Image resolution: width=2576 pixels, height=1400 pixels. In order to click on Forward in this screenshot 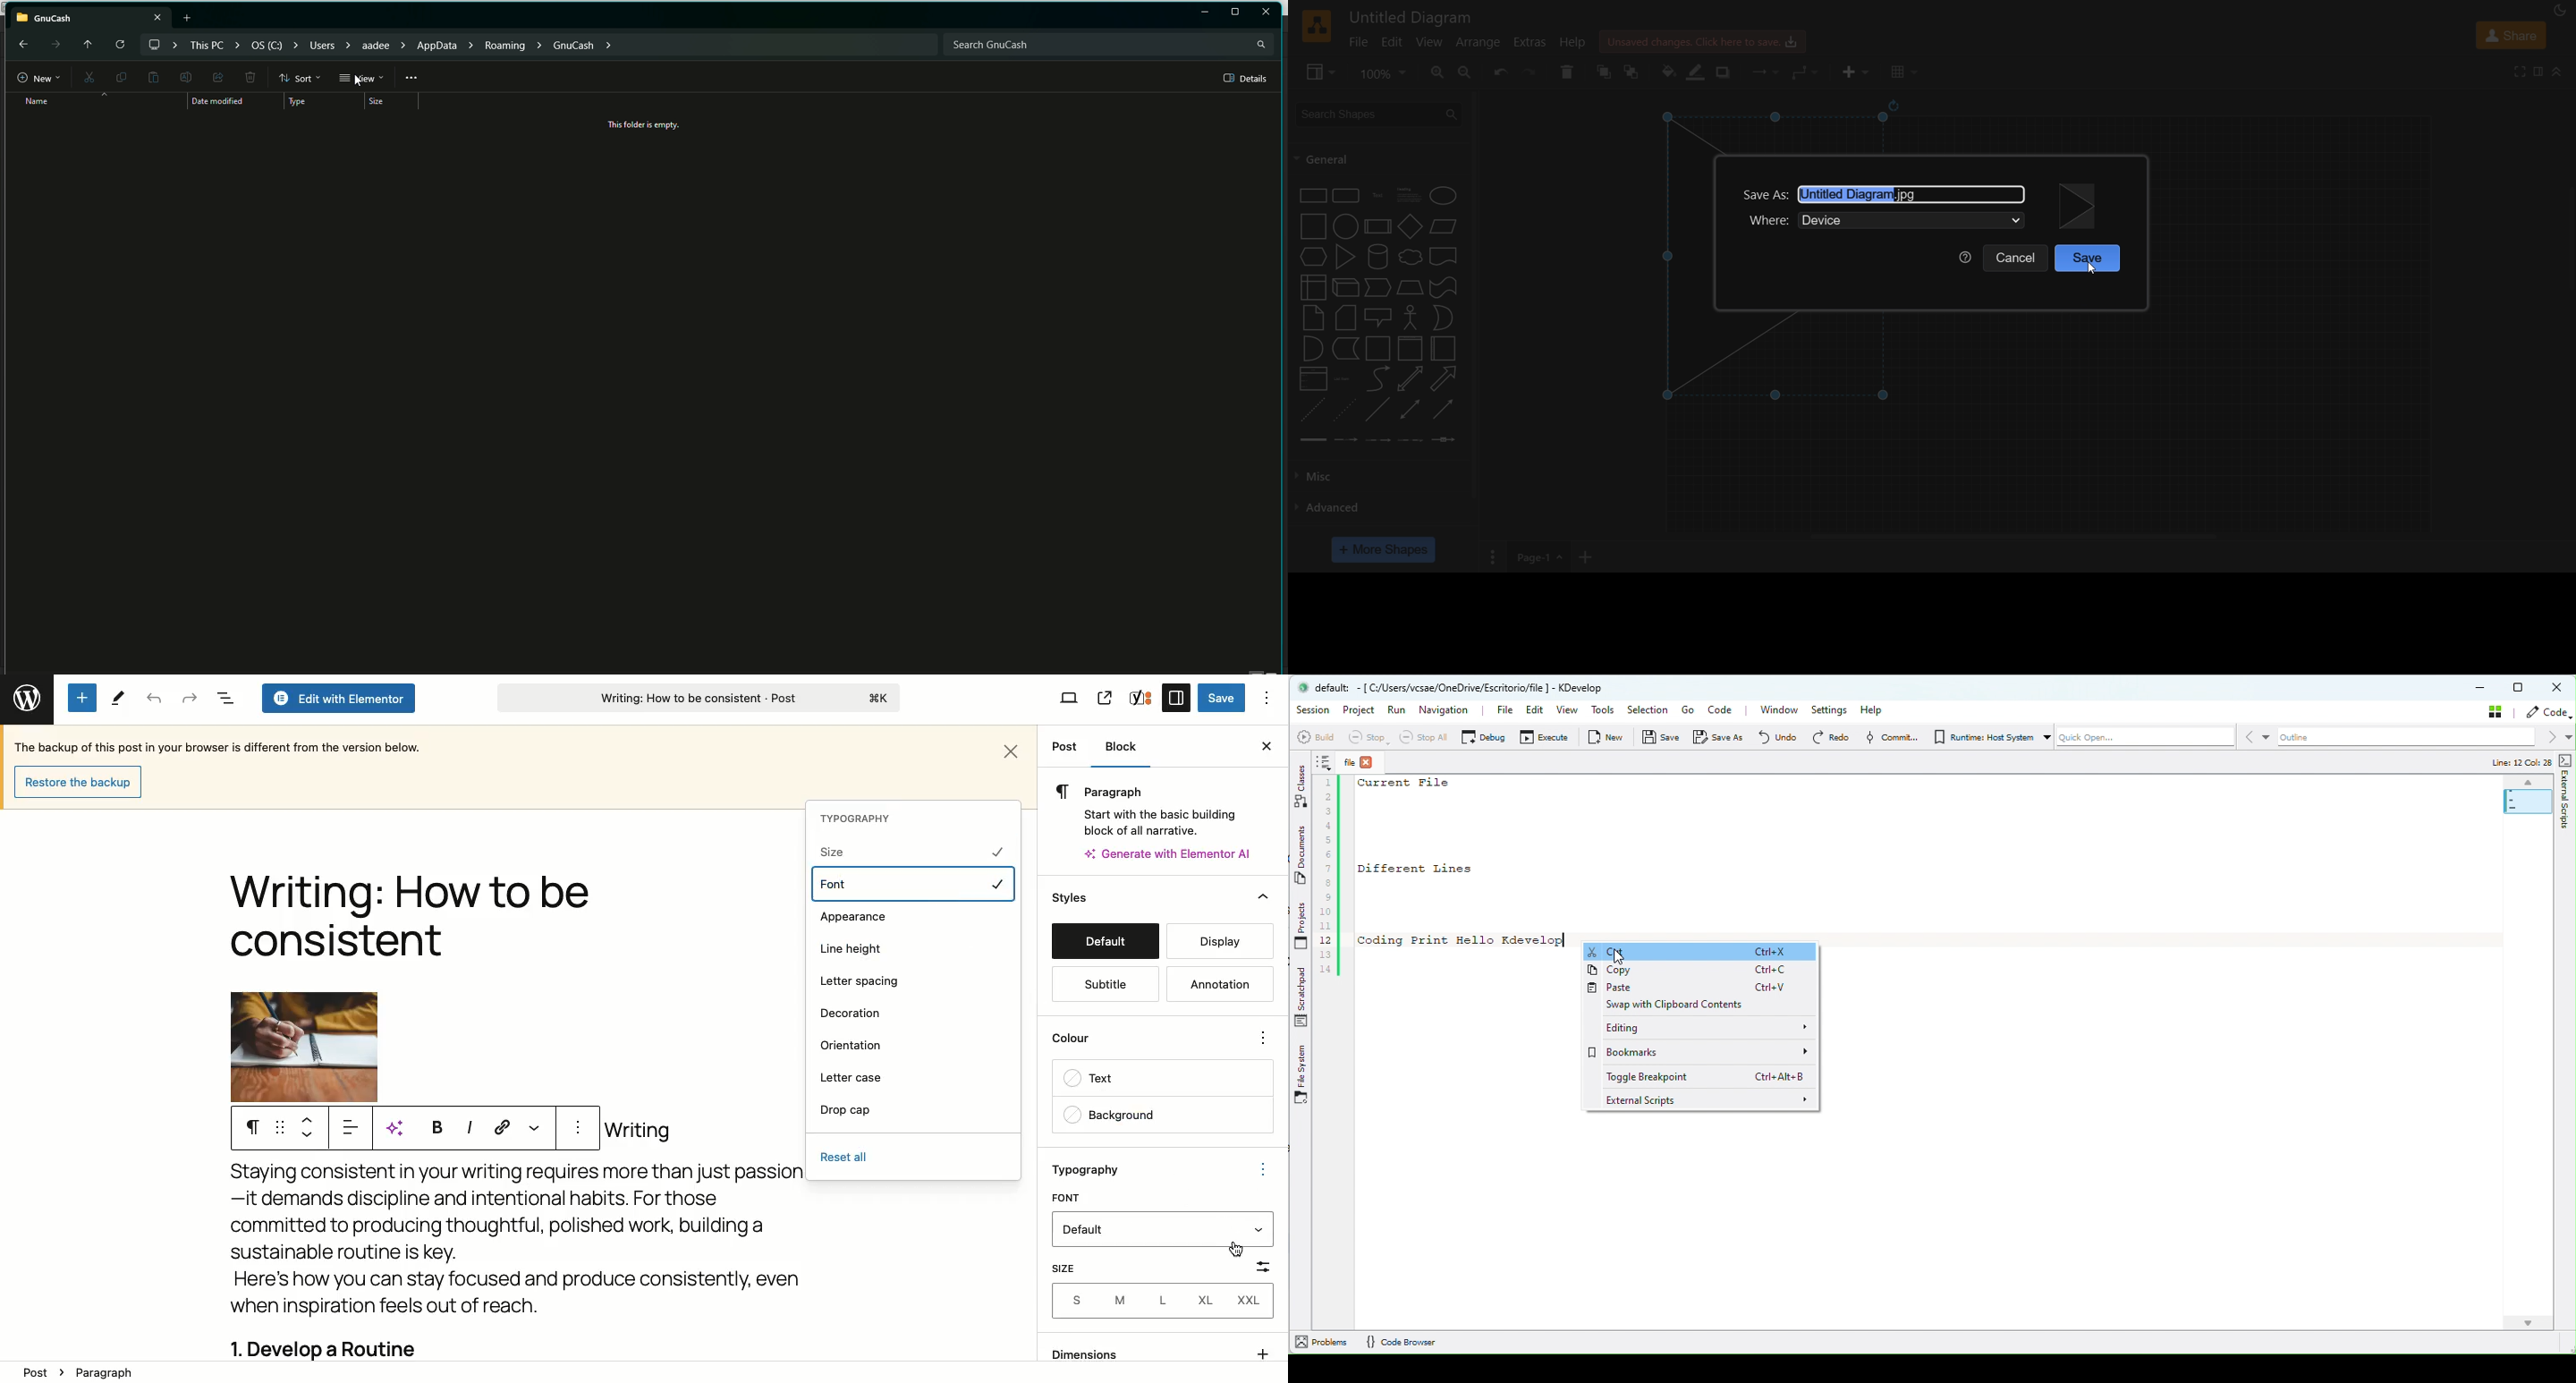, I will do `click(54, 44)`.